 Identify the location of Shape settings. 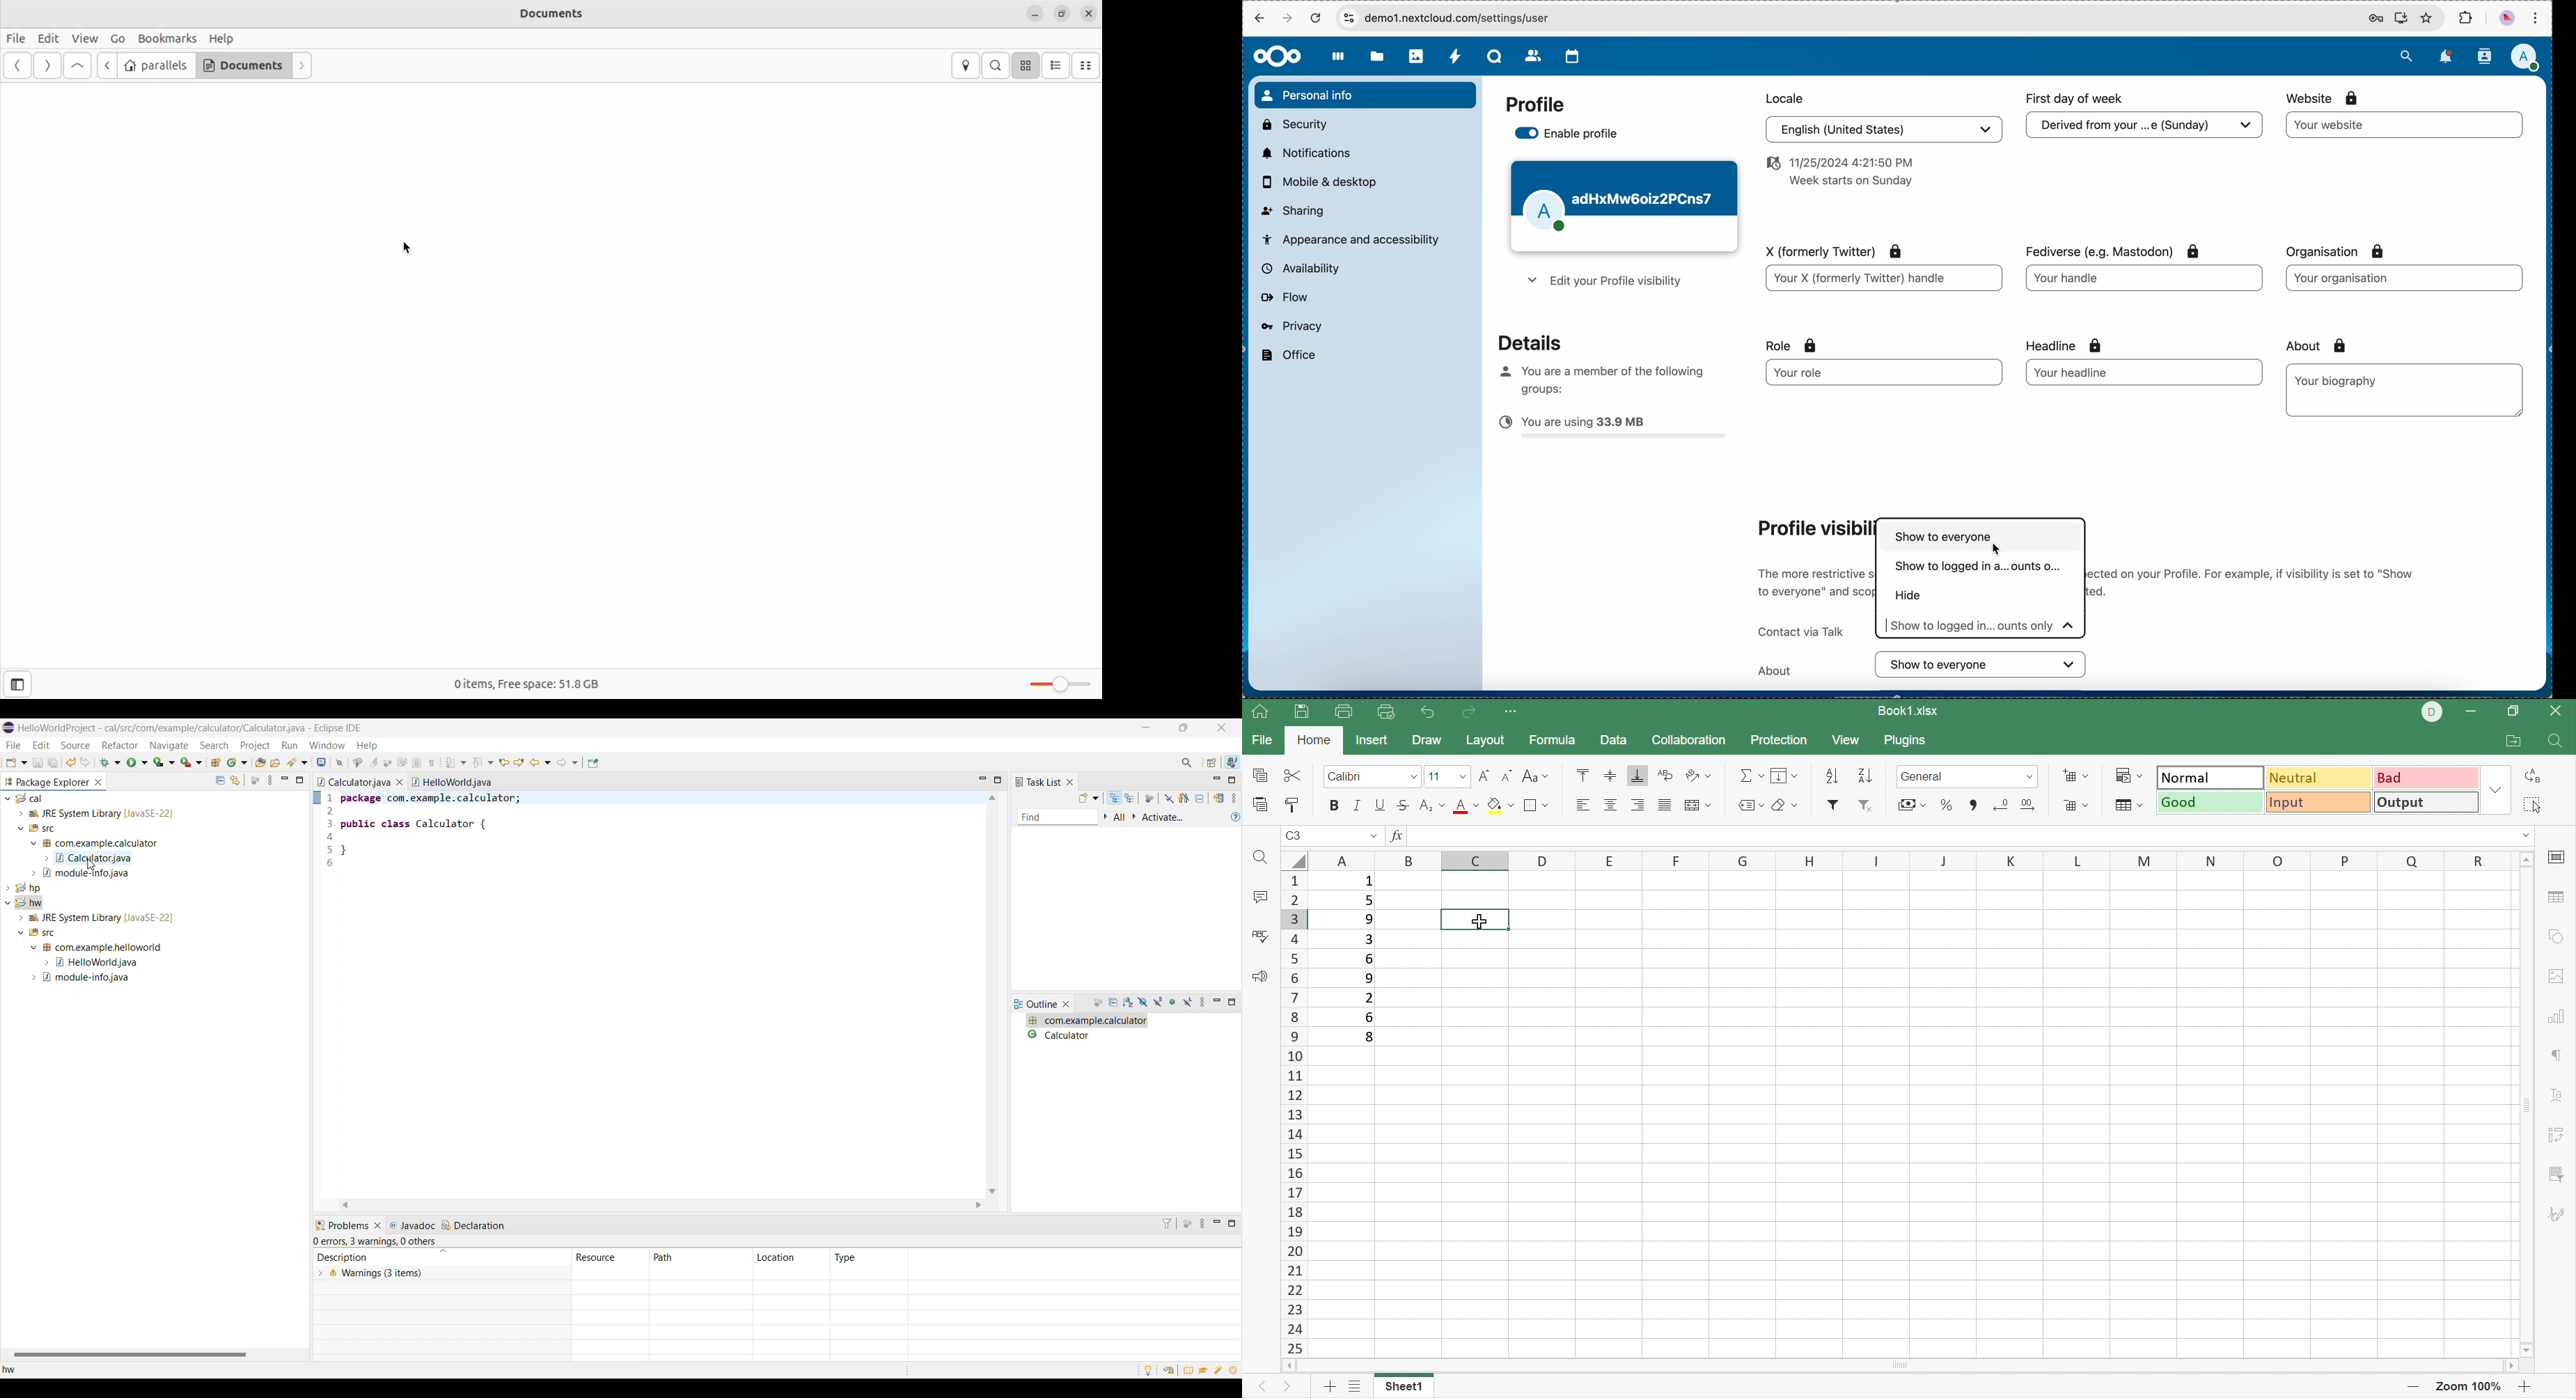
(2557, 938).